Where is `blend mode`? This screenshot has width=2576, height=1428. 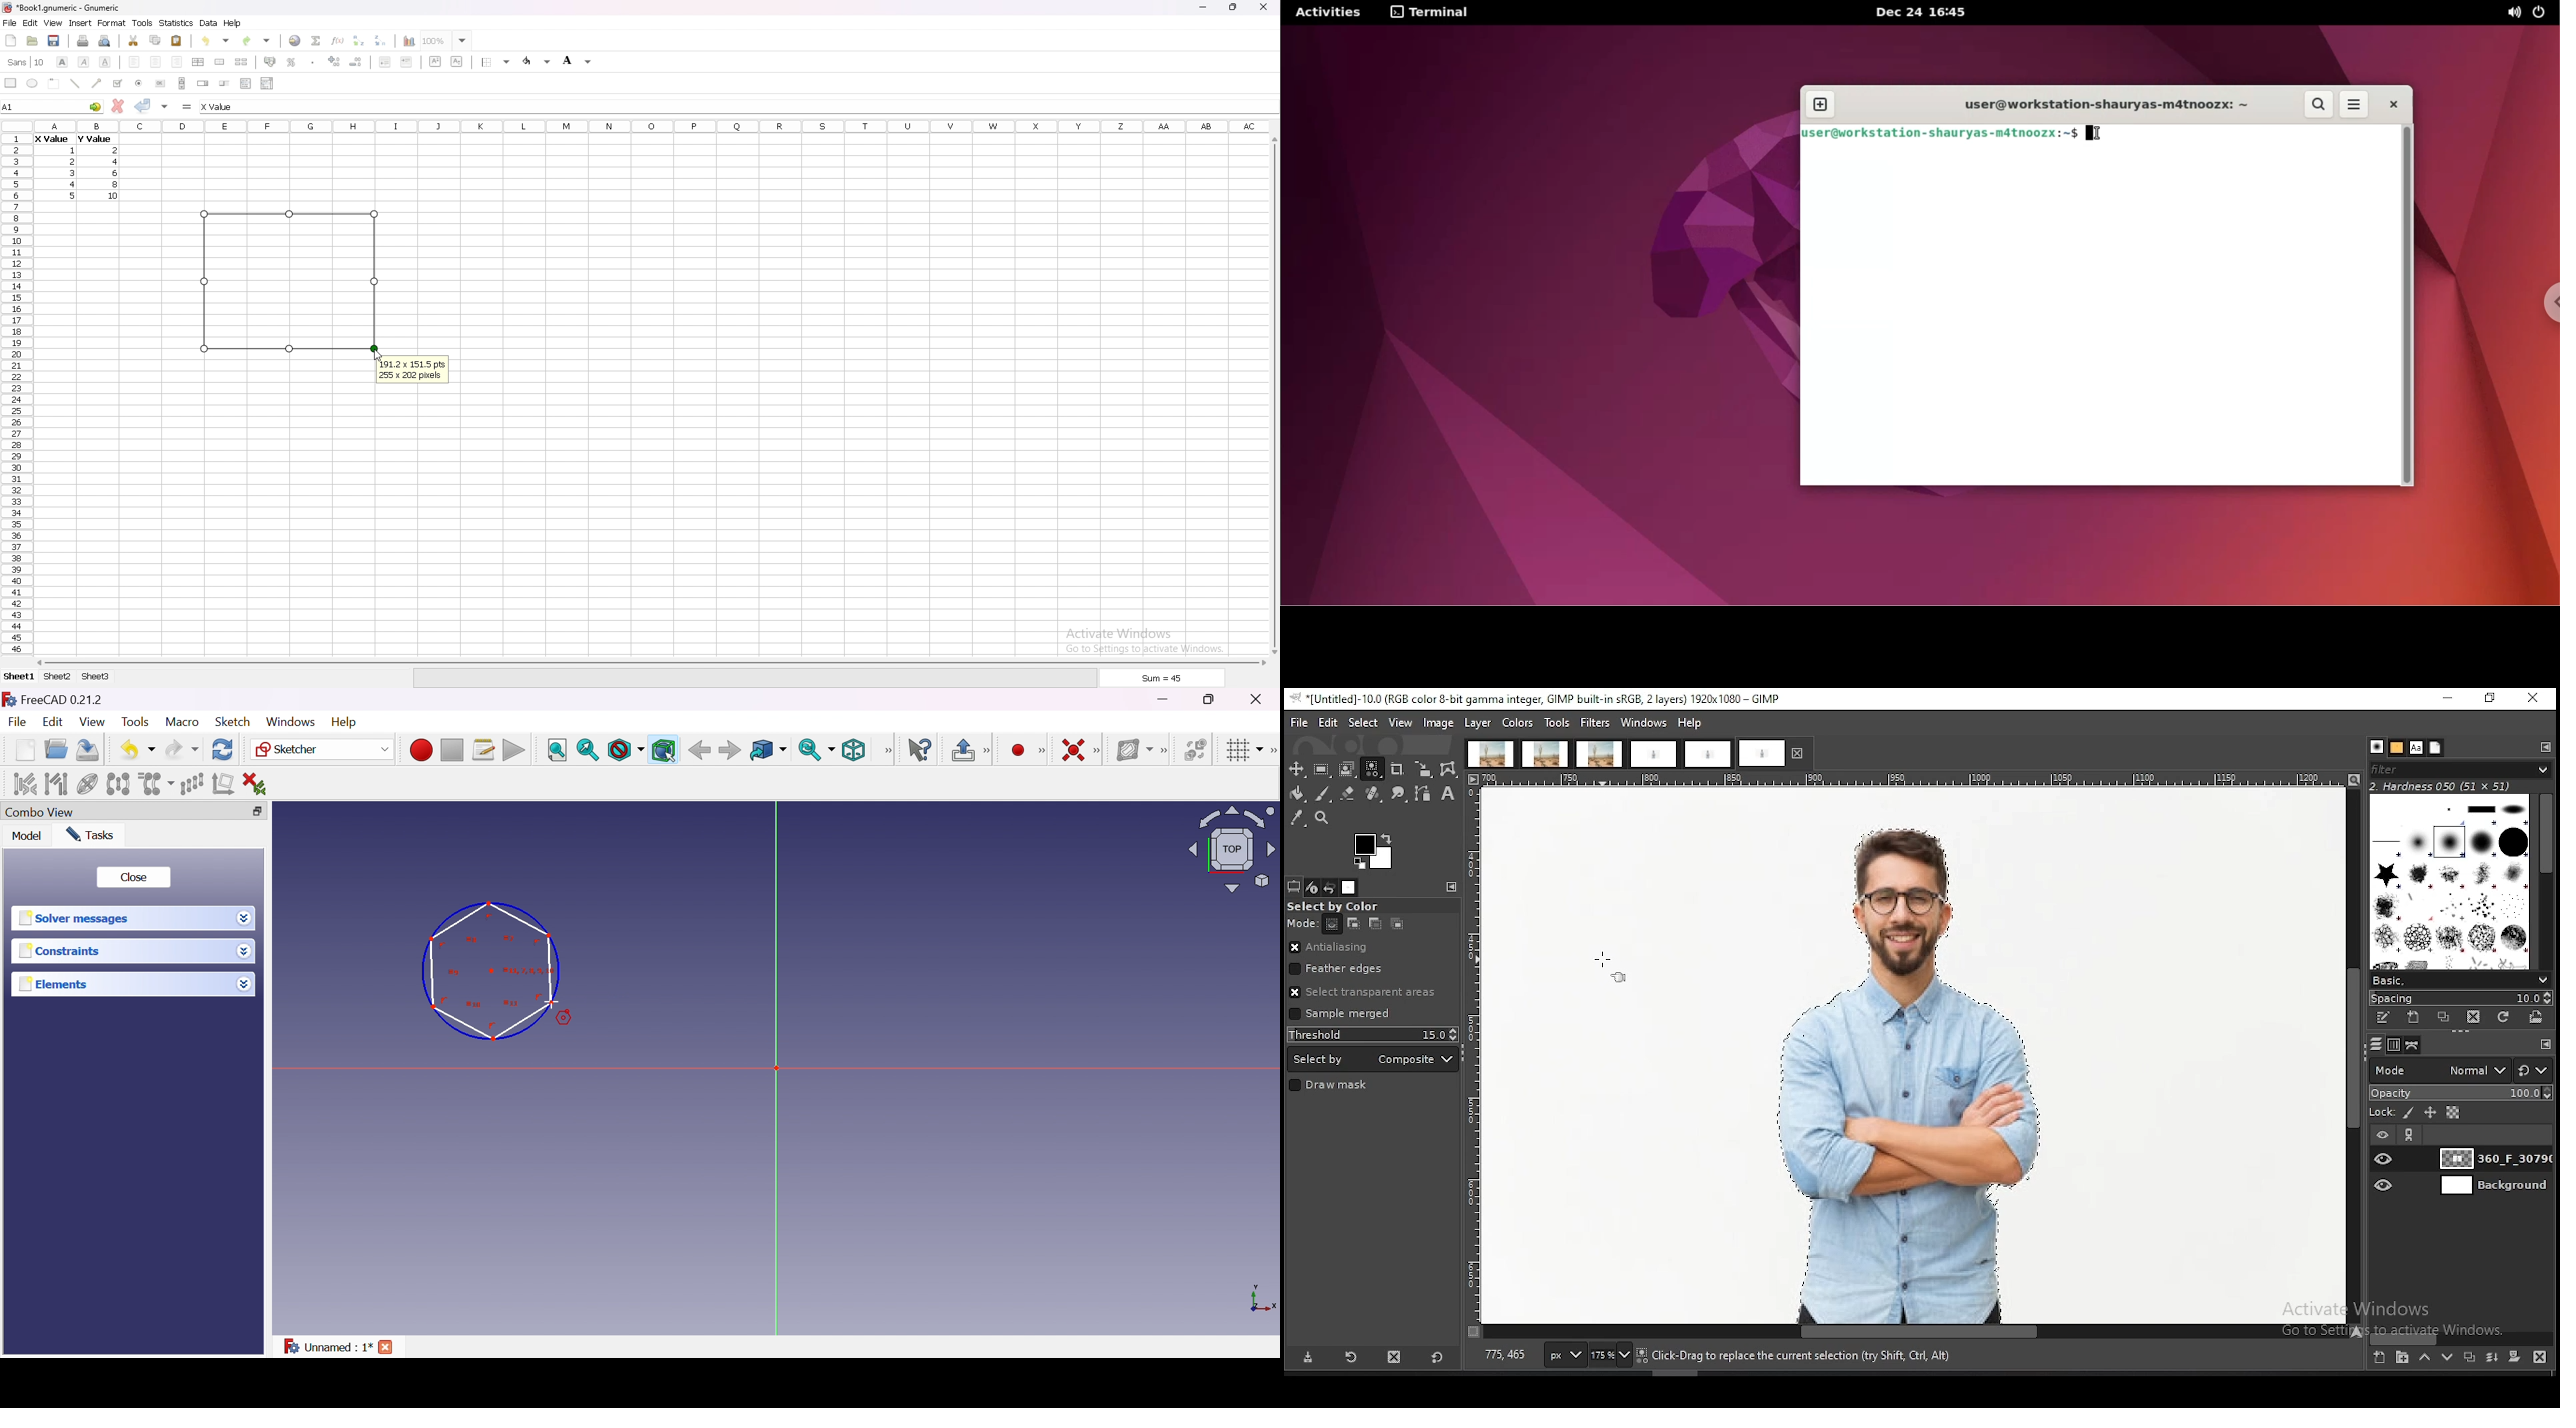
blend mode is located at coordinates (2439, 1070).